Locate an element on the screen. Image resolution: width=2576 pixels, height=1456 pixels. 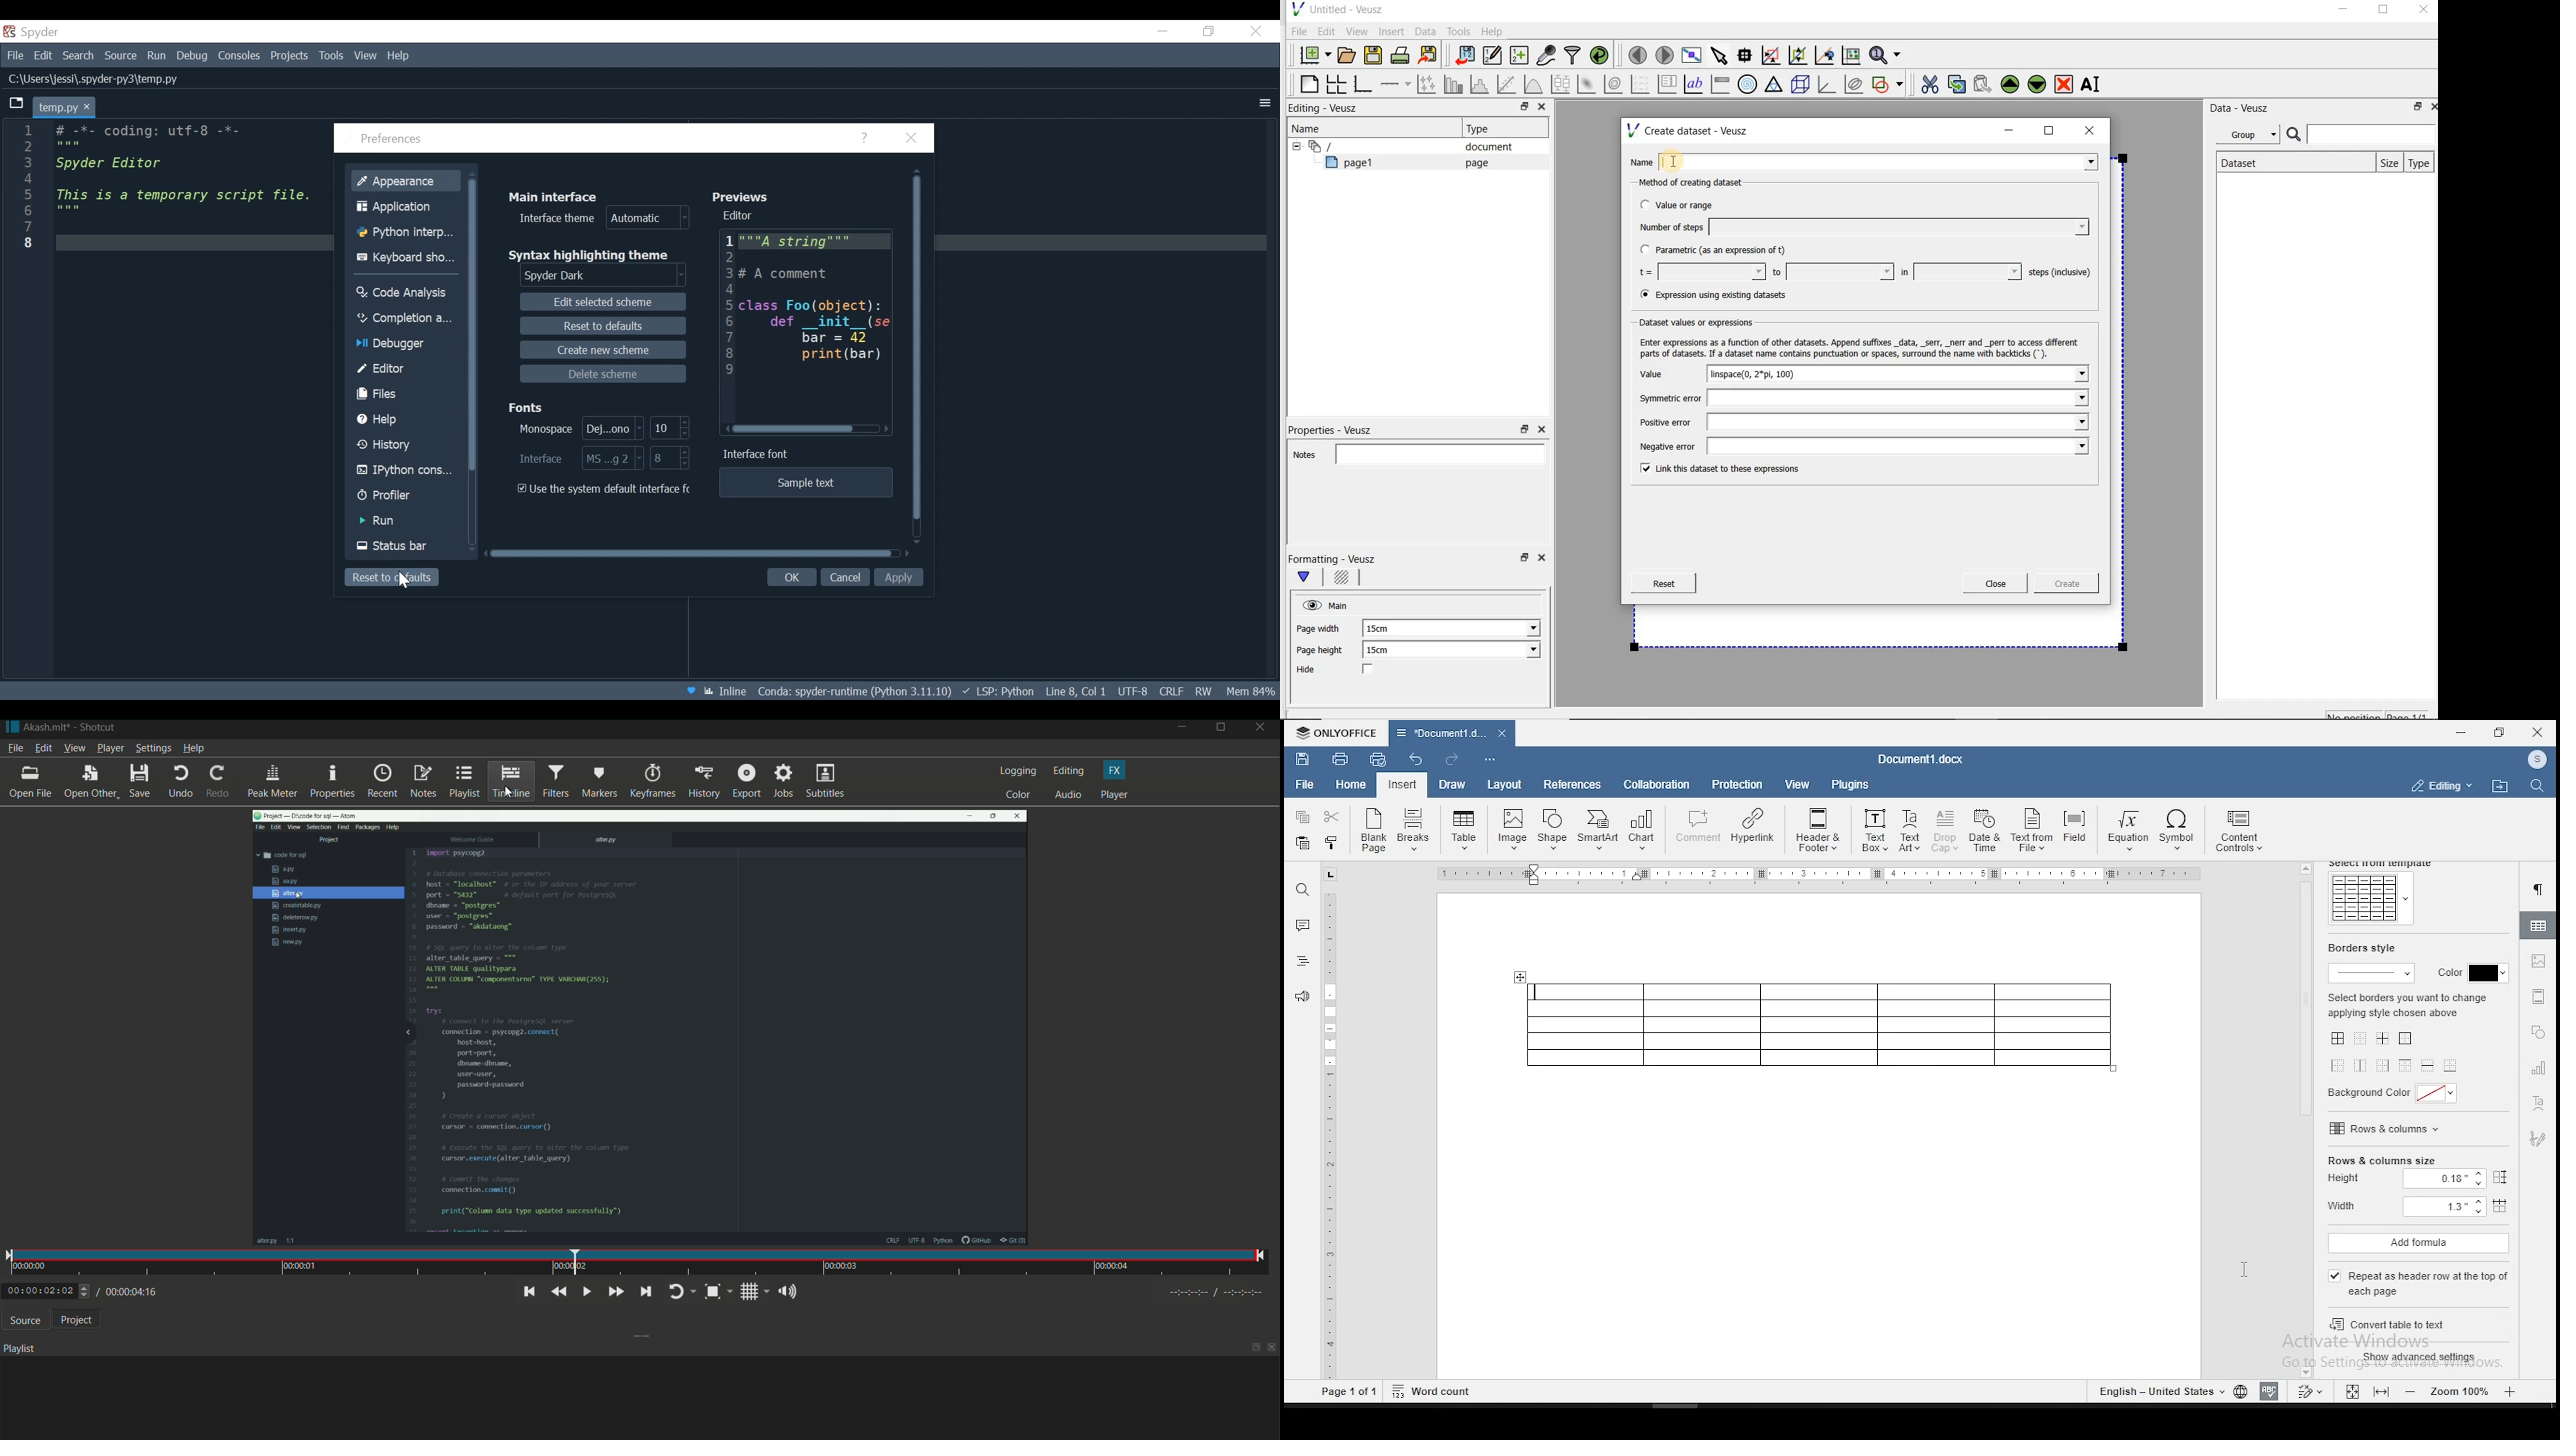
Date & Time is located at coordinates (1986, 831).